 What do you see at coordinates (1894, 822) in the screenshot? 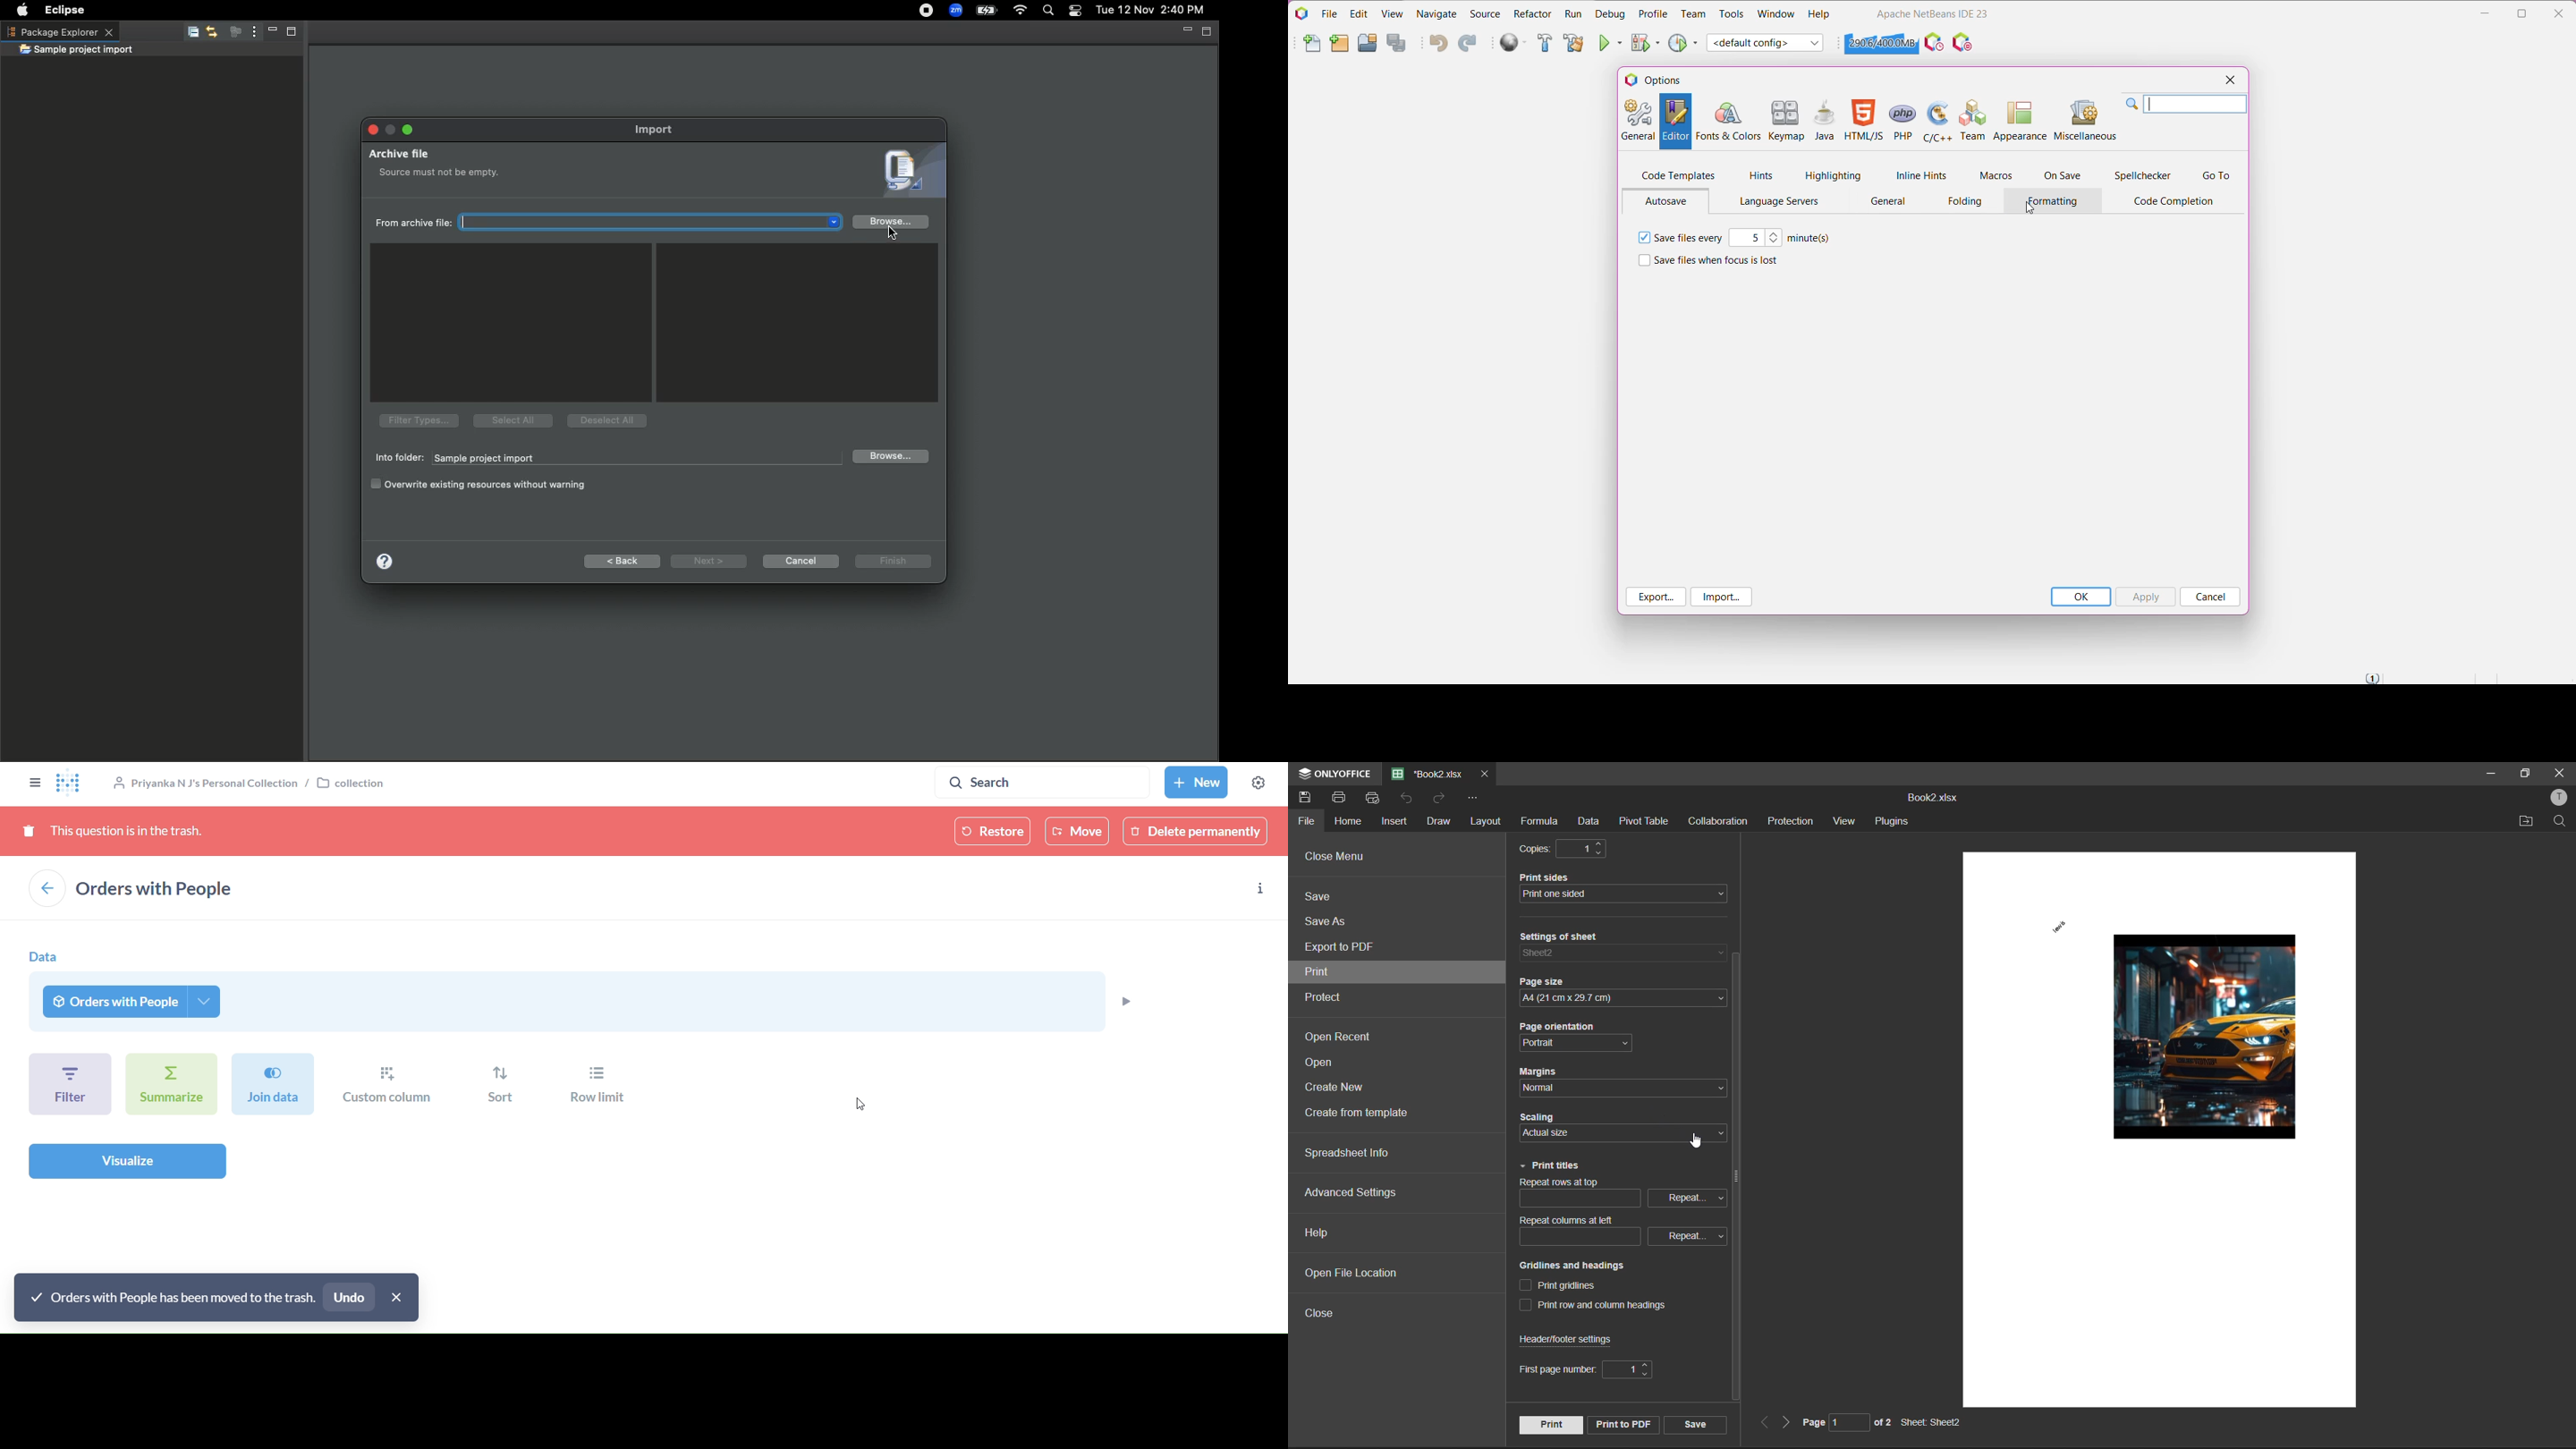
I see `plugins` at bounding box center [1894, 822].